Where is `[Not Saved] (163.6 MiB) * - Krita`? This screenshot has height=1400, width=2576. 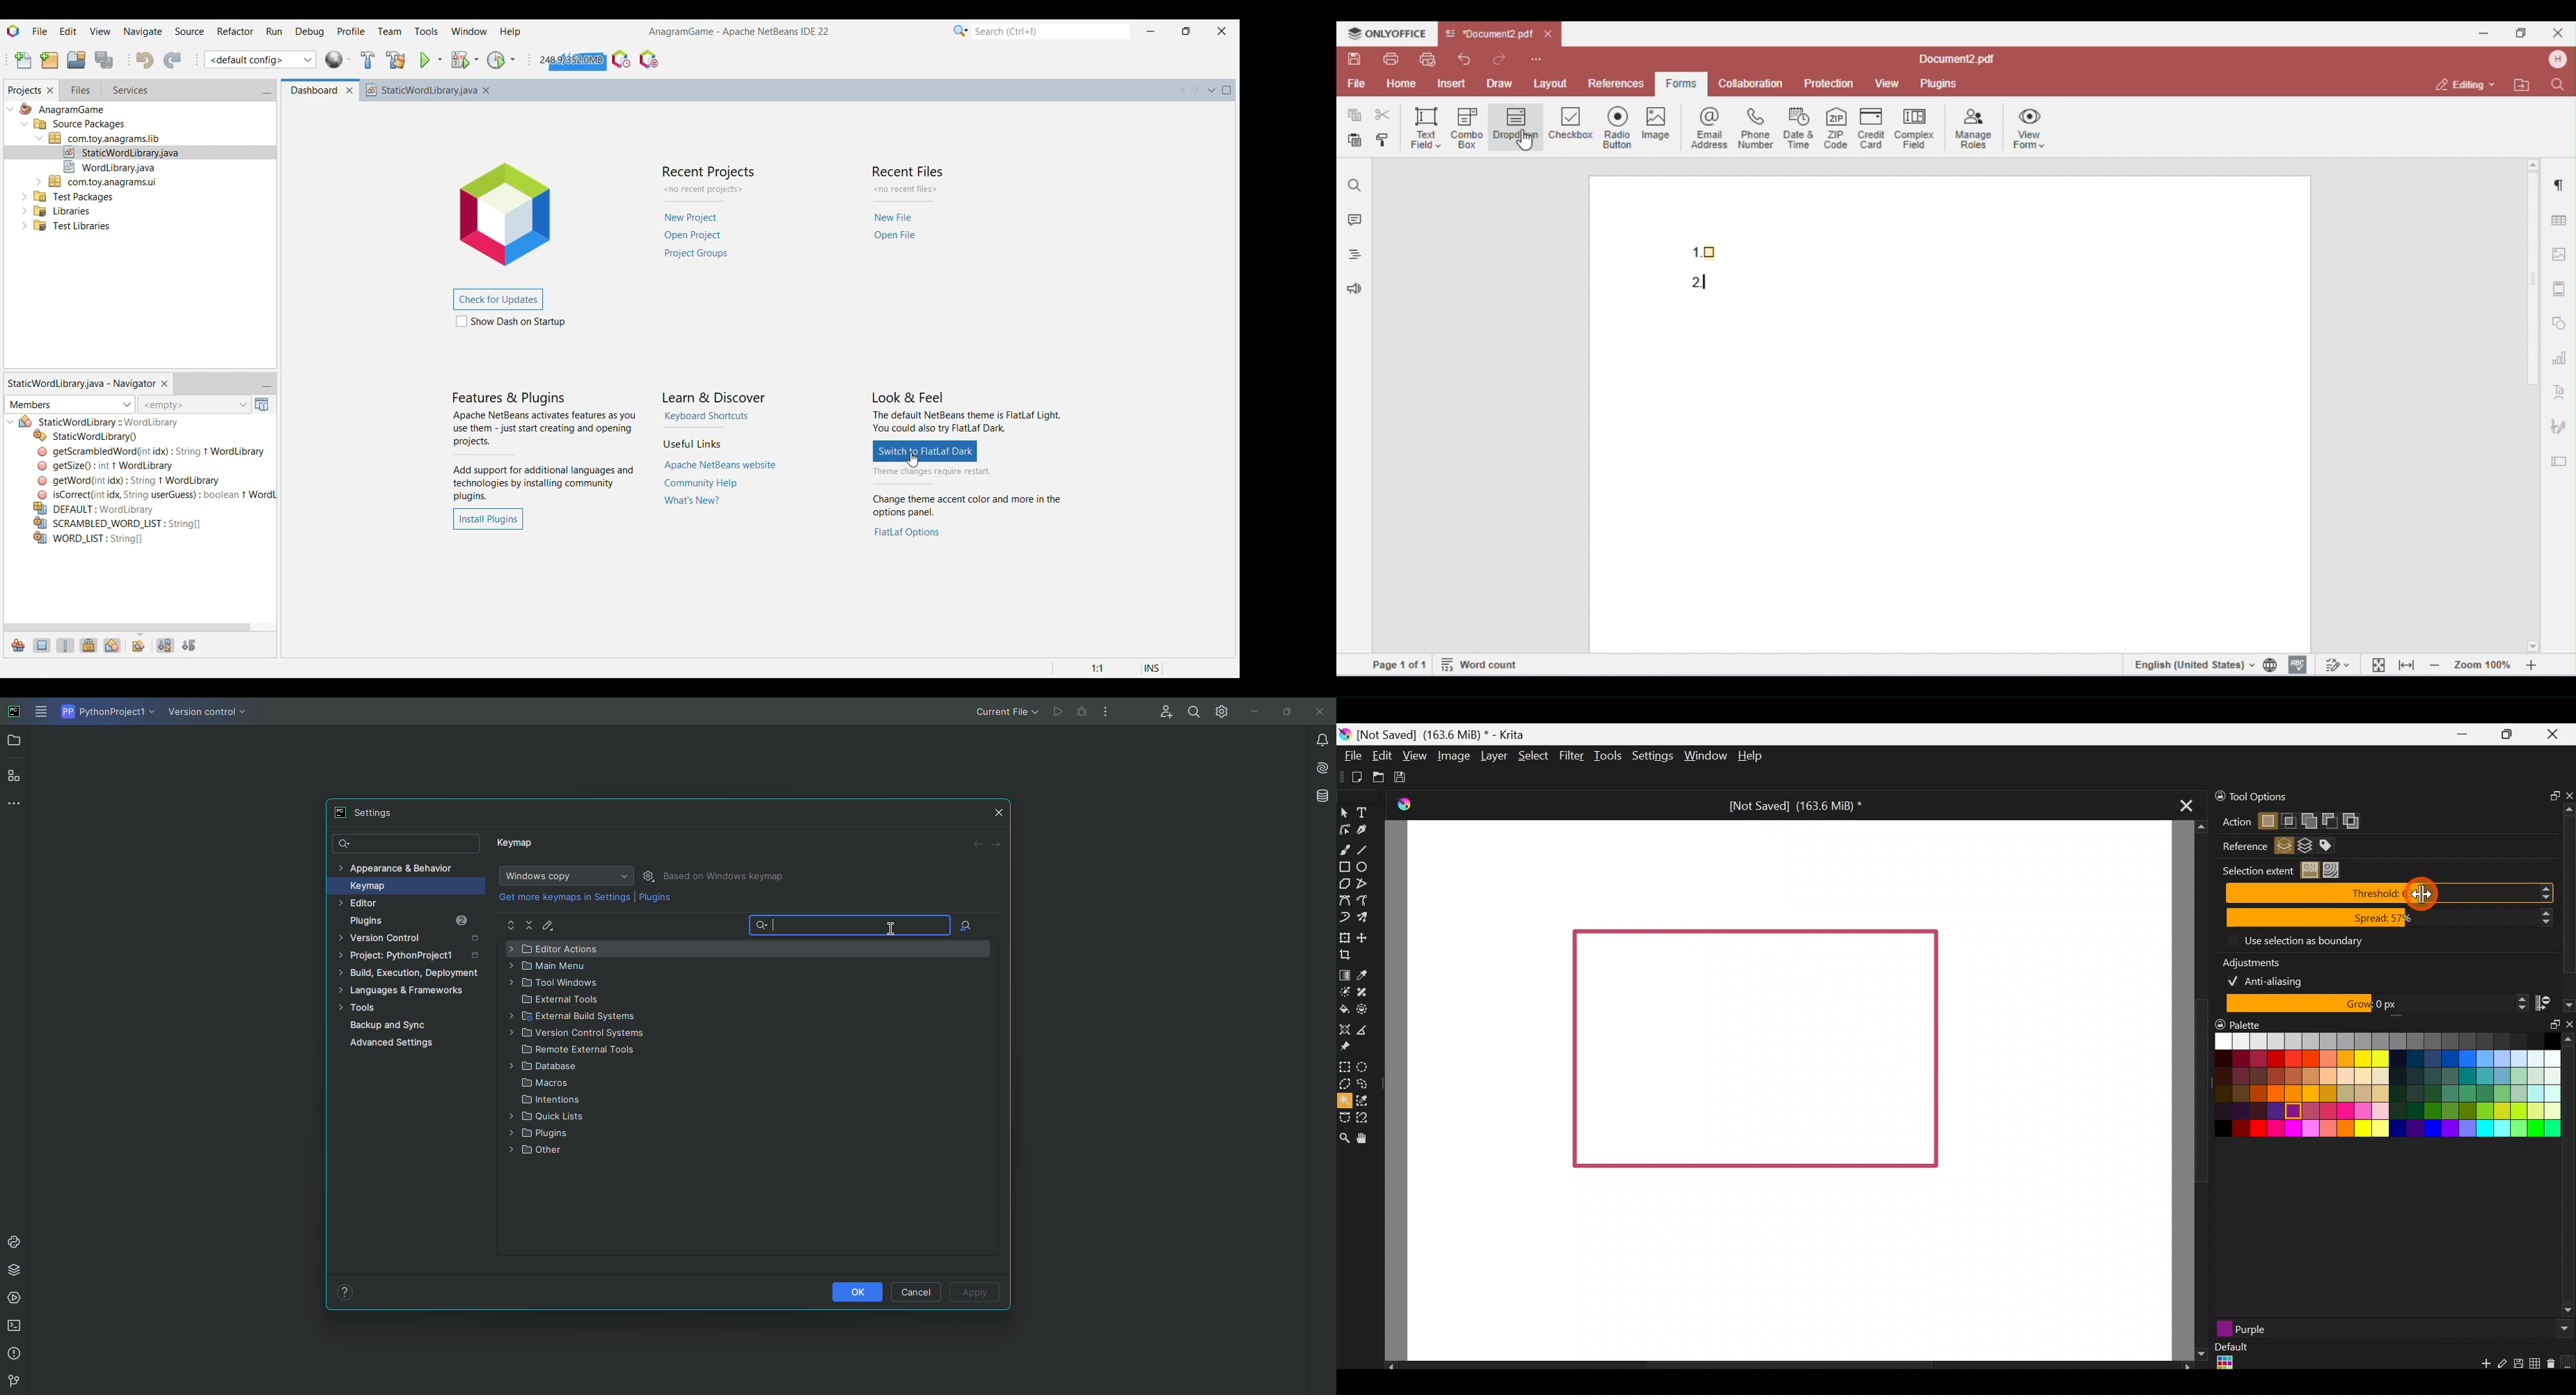 [Not Saved] (163.6 MiB) * - Krita is located at coordinates (1449, 735).